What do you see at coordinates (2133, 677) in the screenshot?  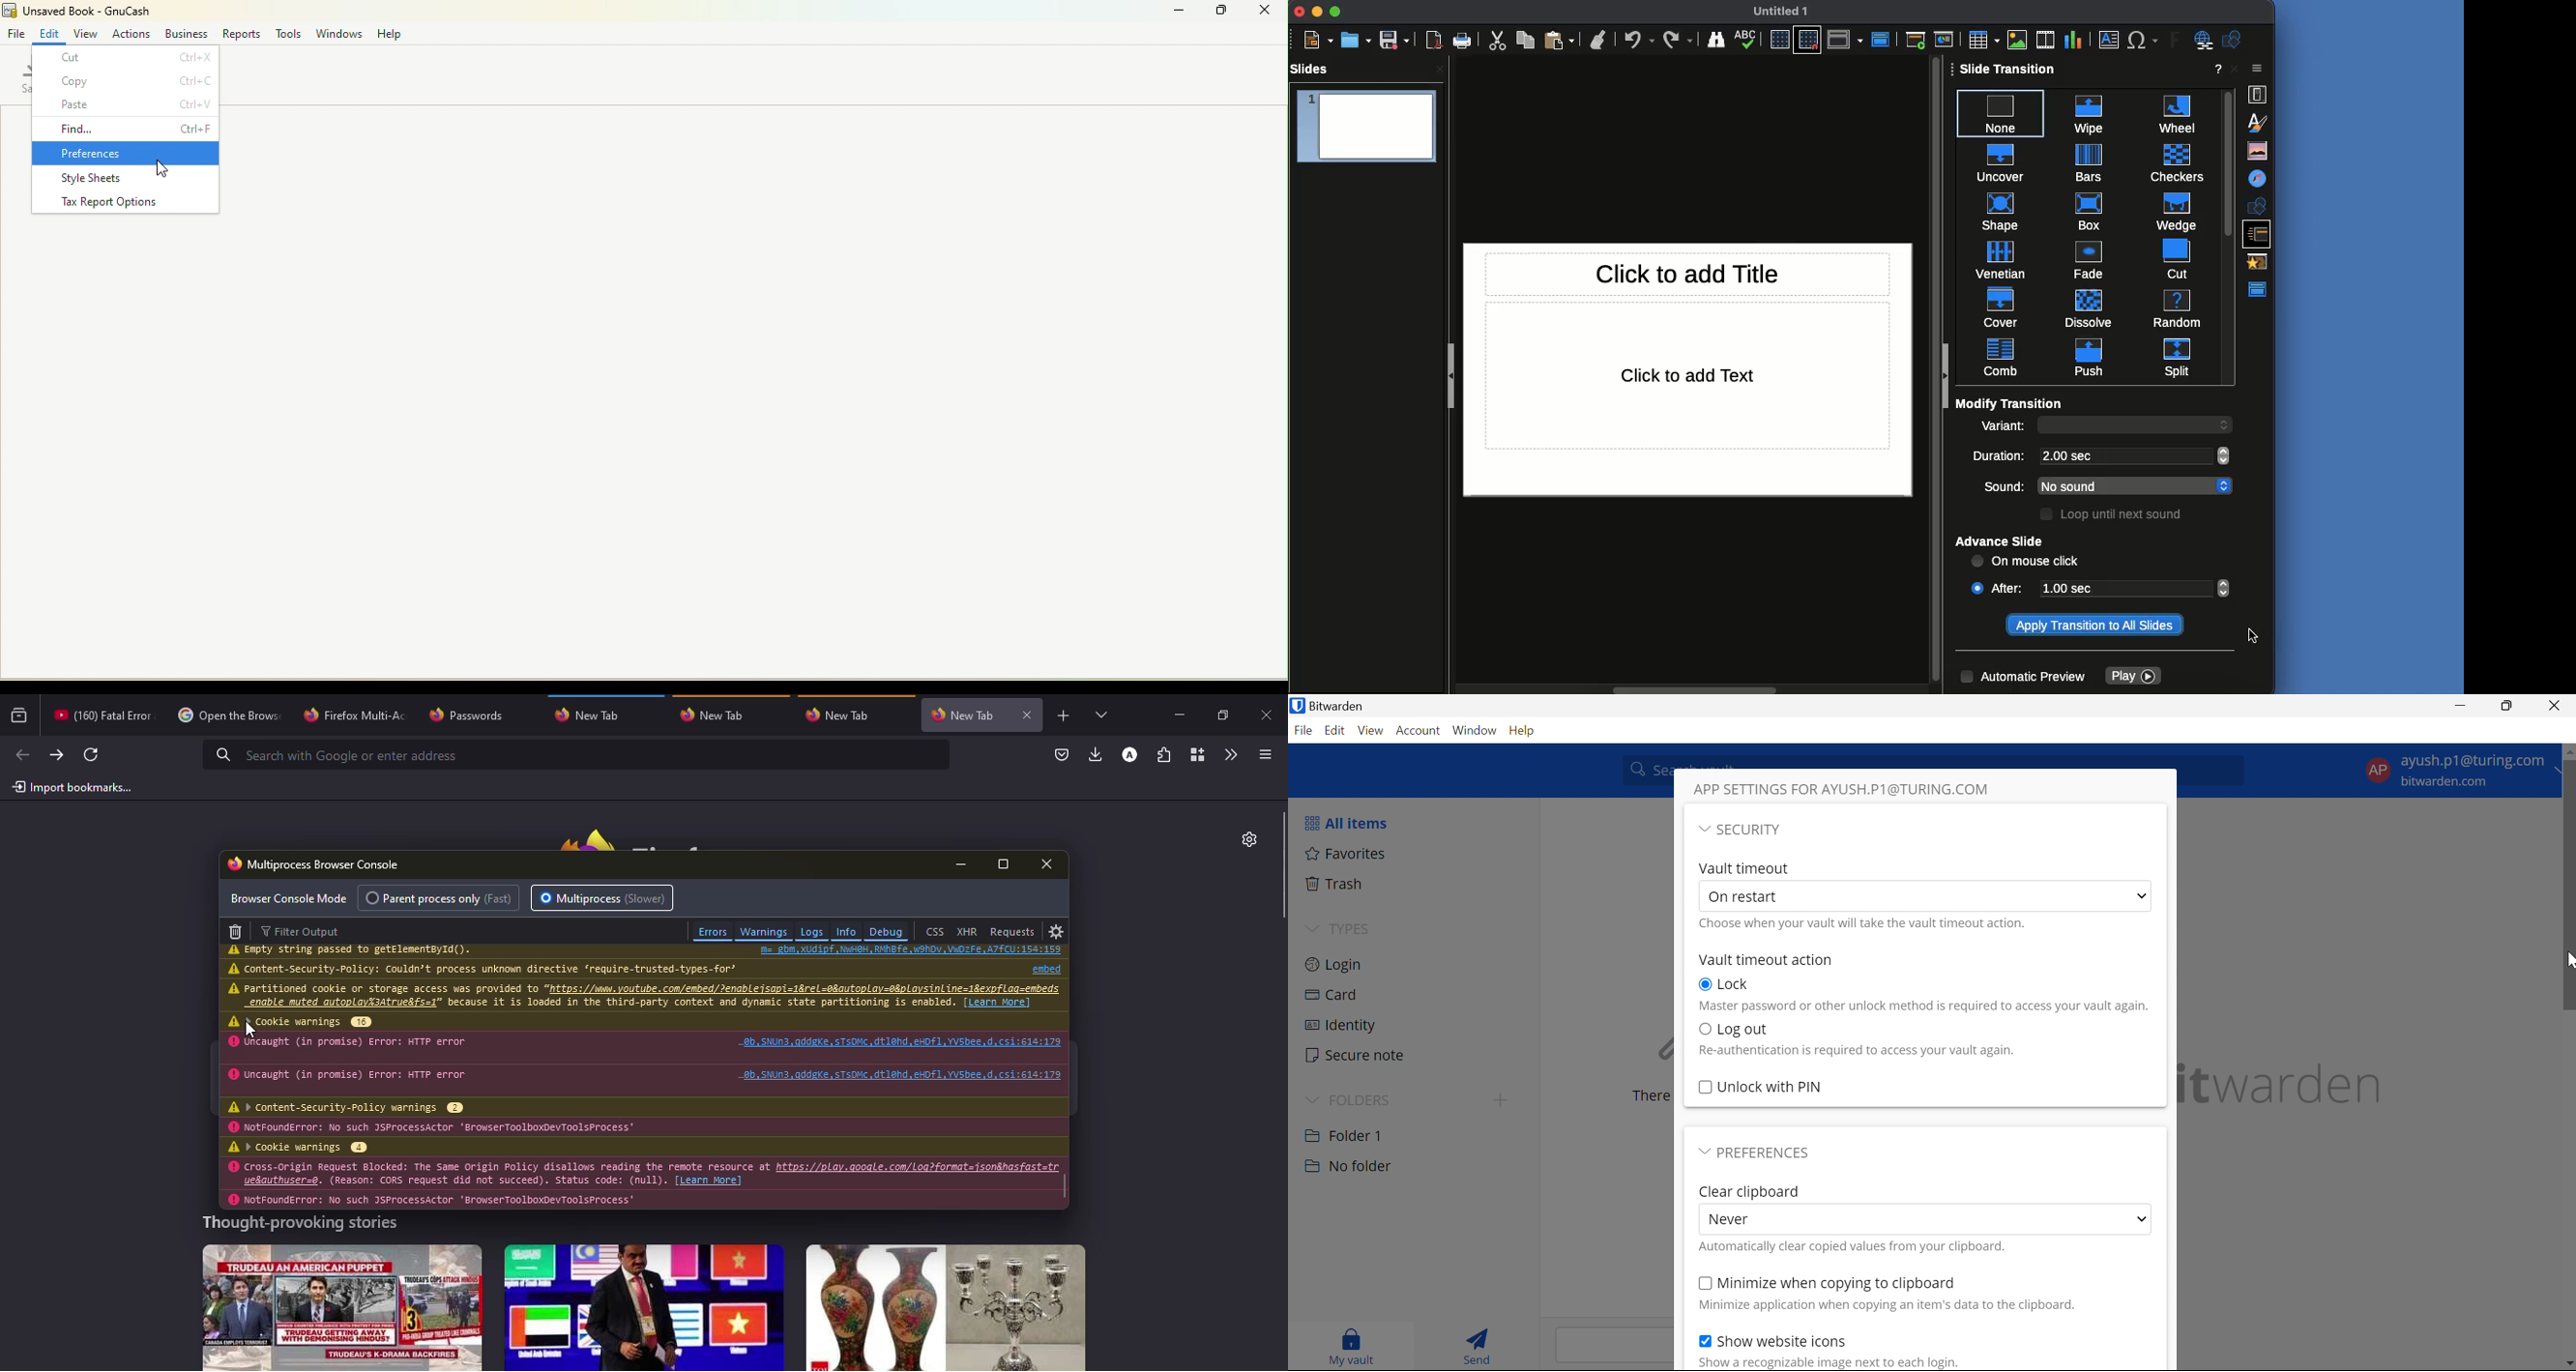 I see `Play` at bounding box center [2133, 677].